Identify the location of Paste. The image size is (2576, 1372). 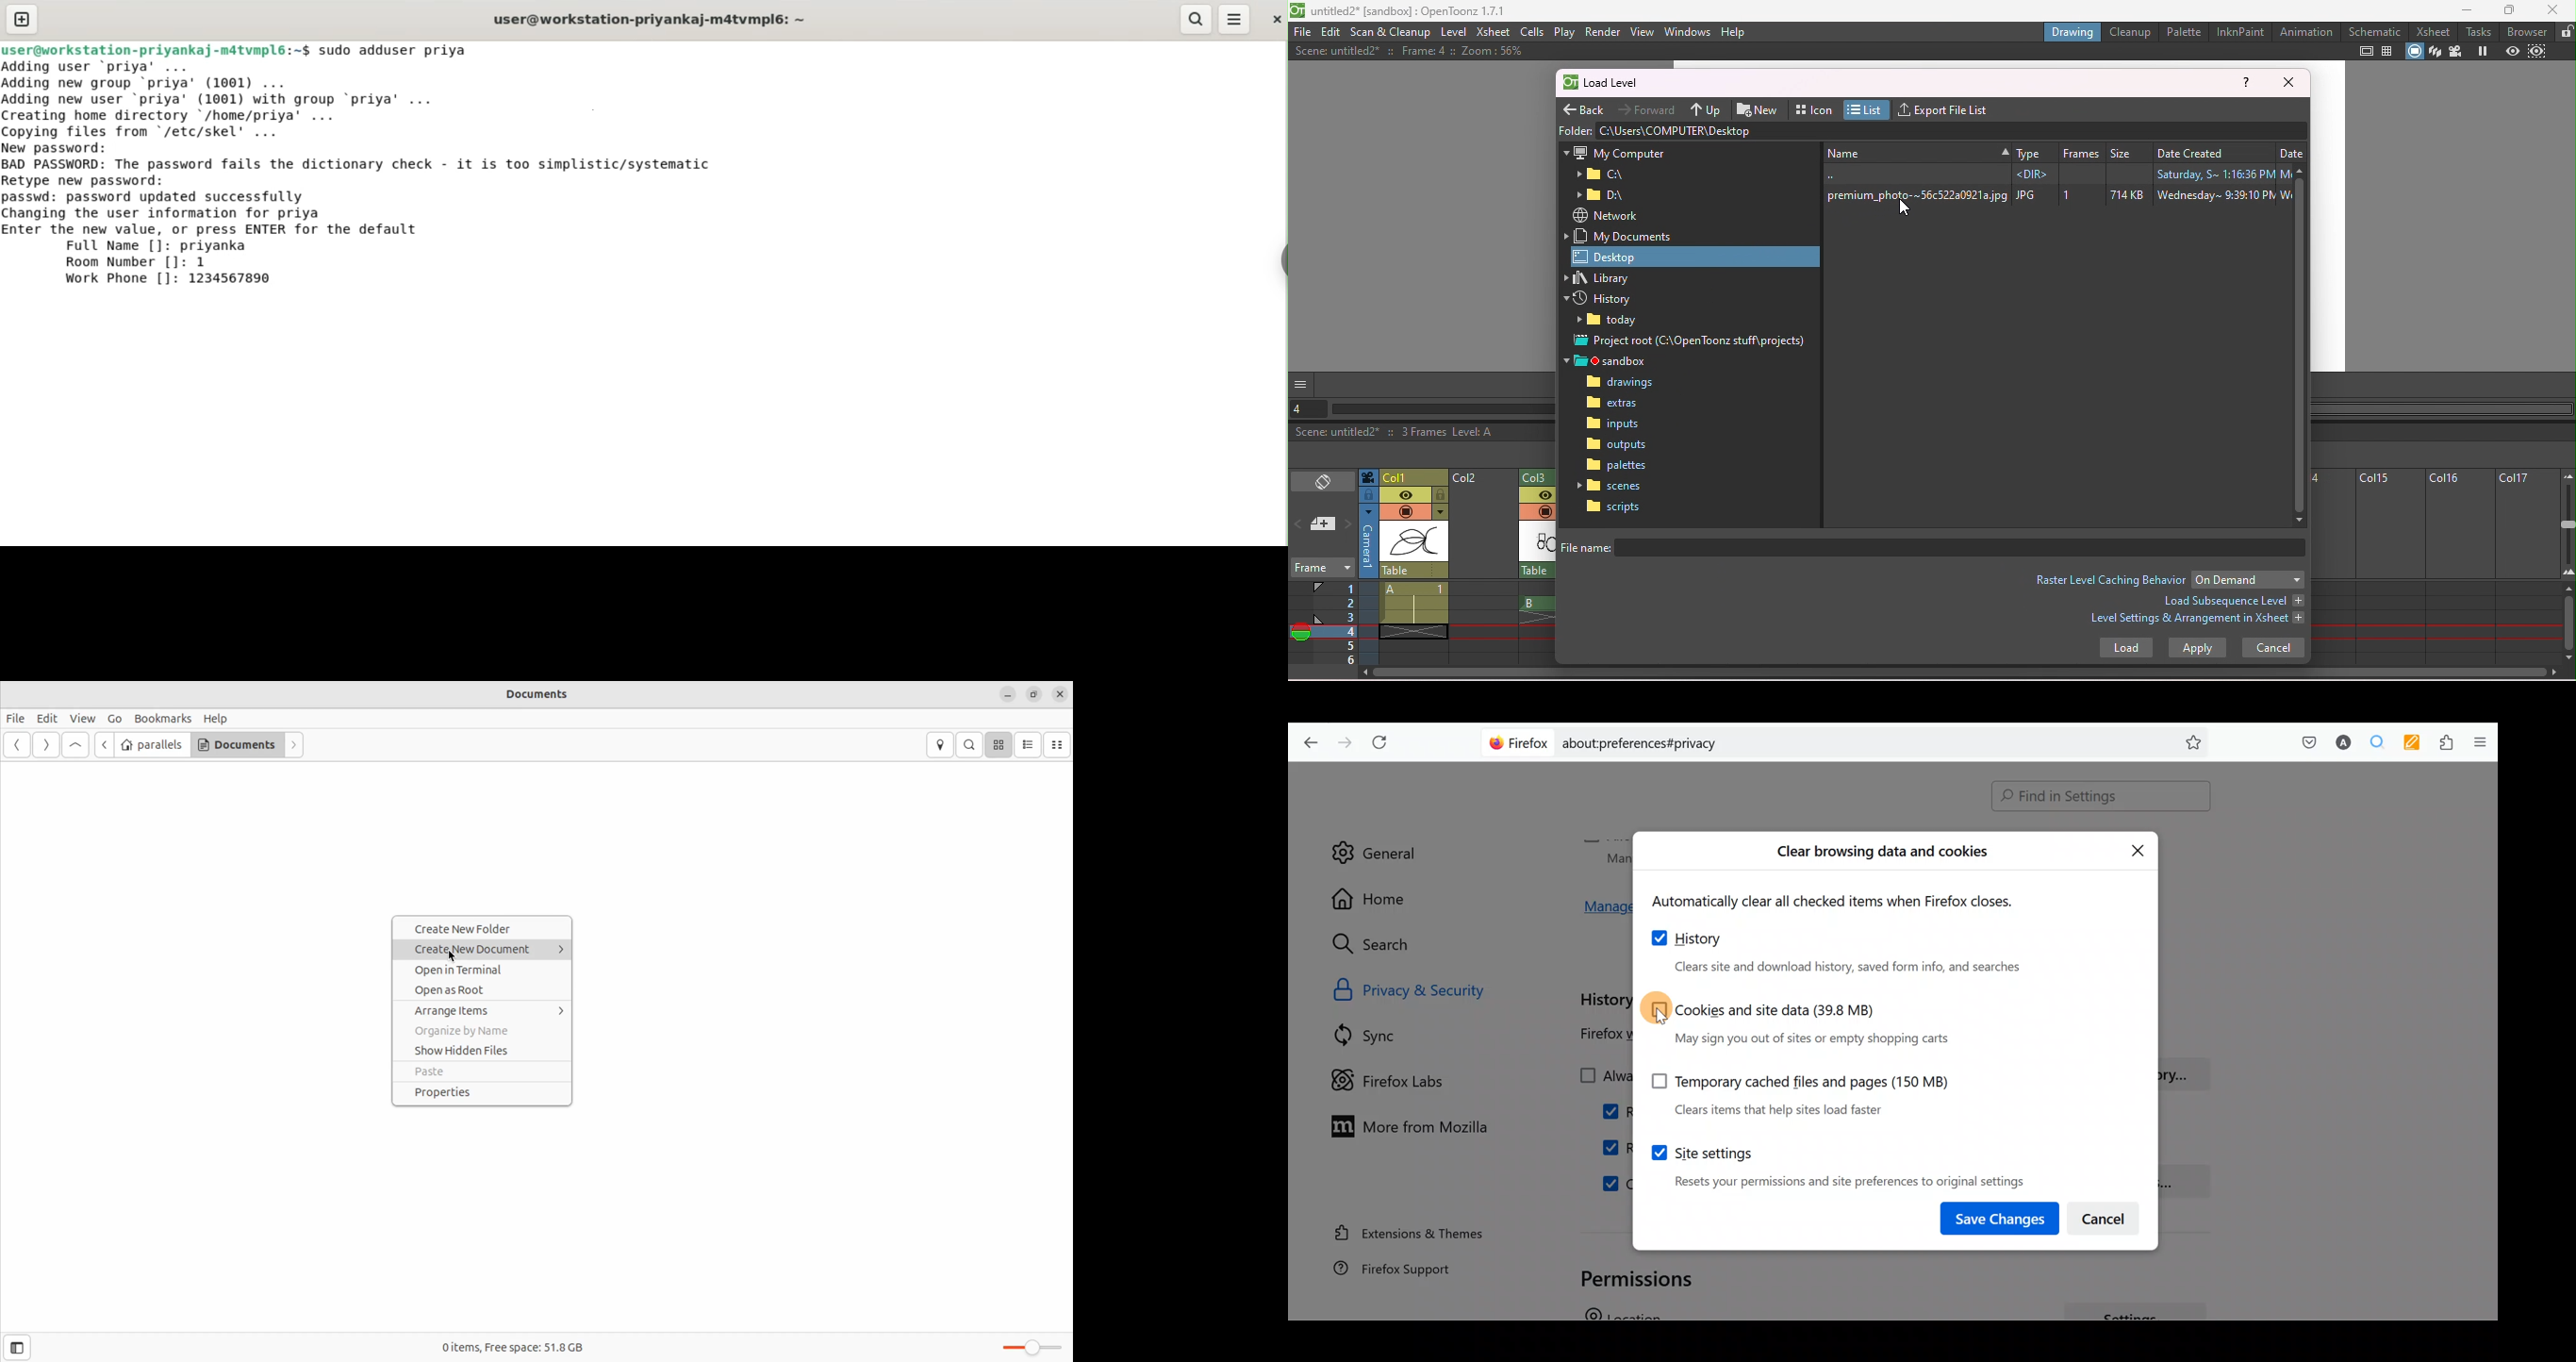
(480, 1072).